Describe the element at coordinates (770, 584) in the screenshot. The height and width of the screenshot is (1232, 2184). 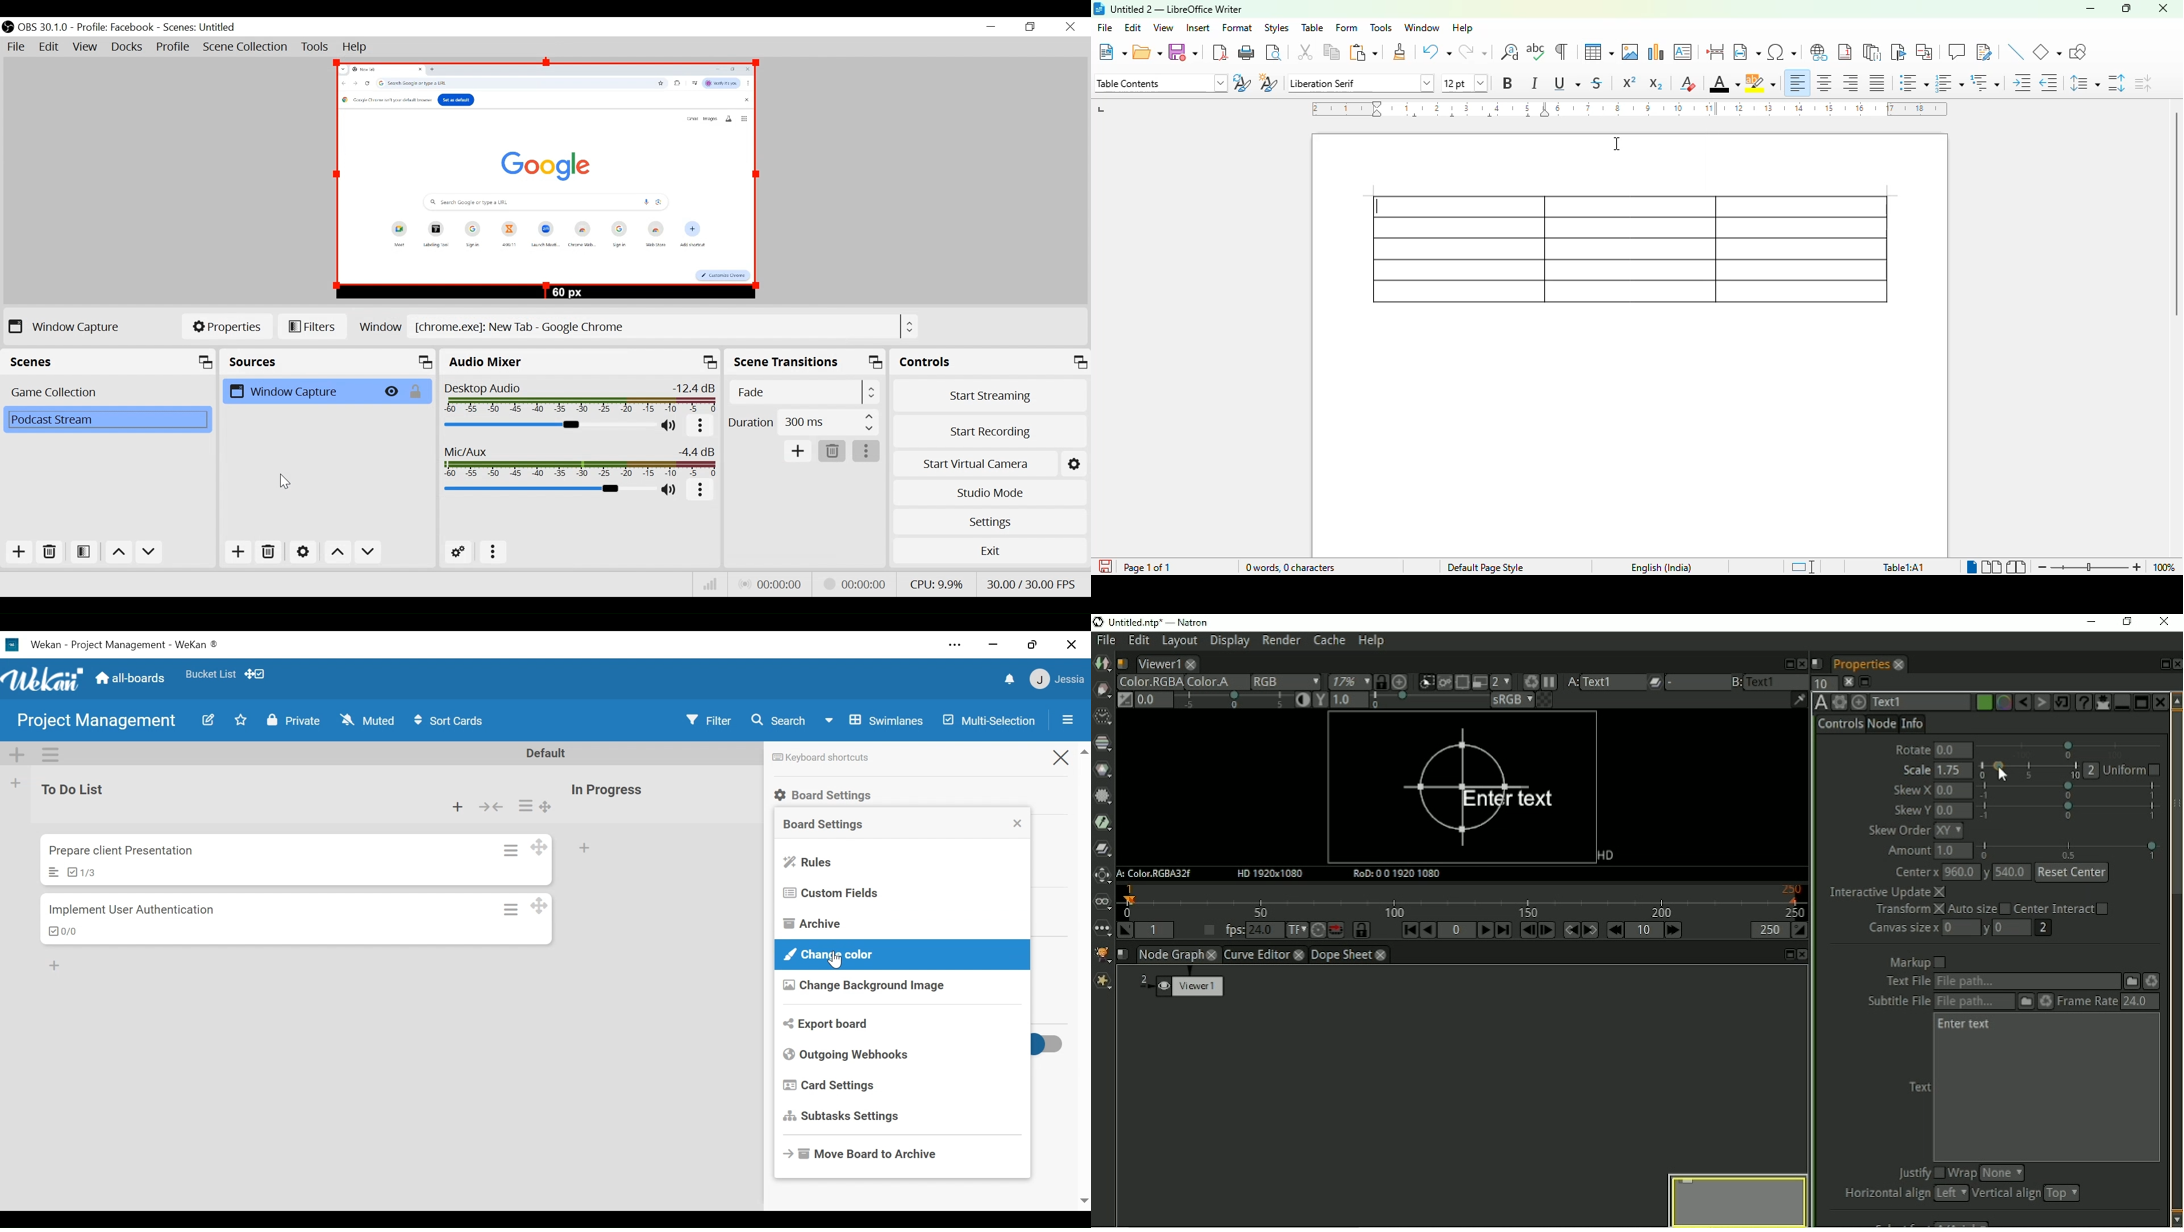
I see `Live Status` at that location.